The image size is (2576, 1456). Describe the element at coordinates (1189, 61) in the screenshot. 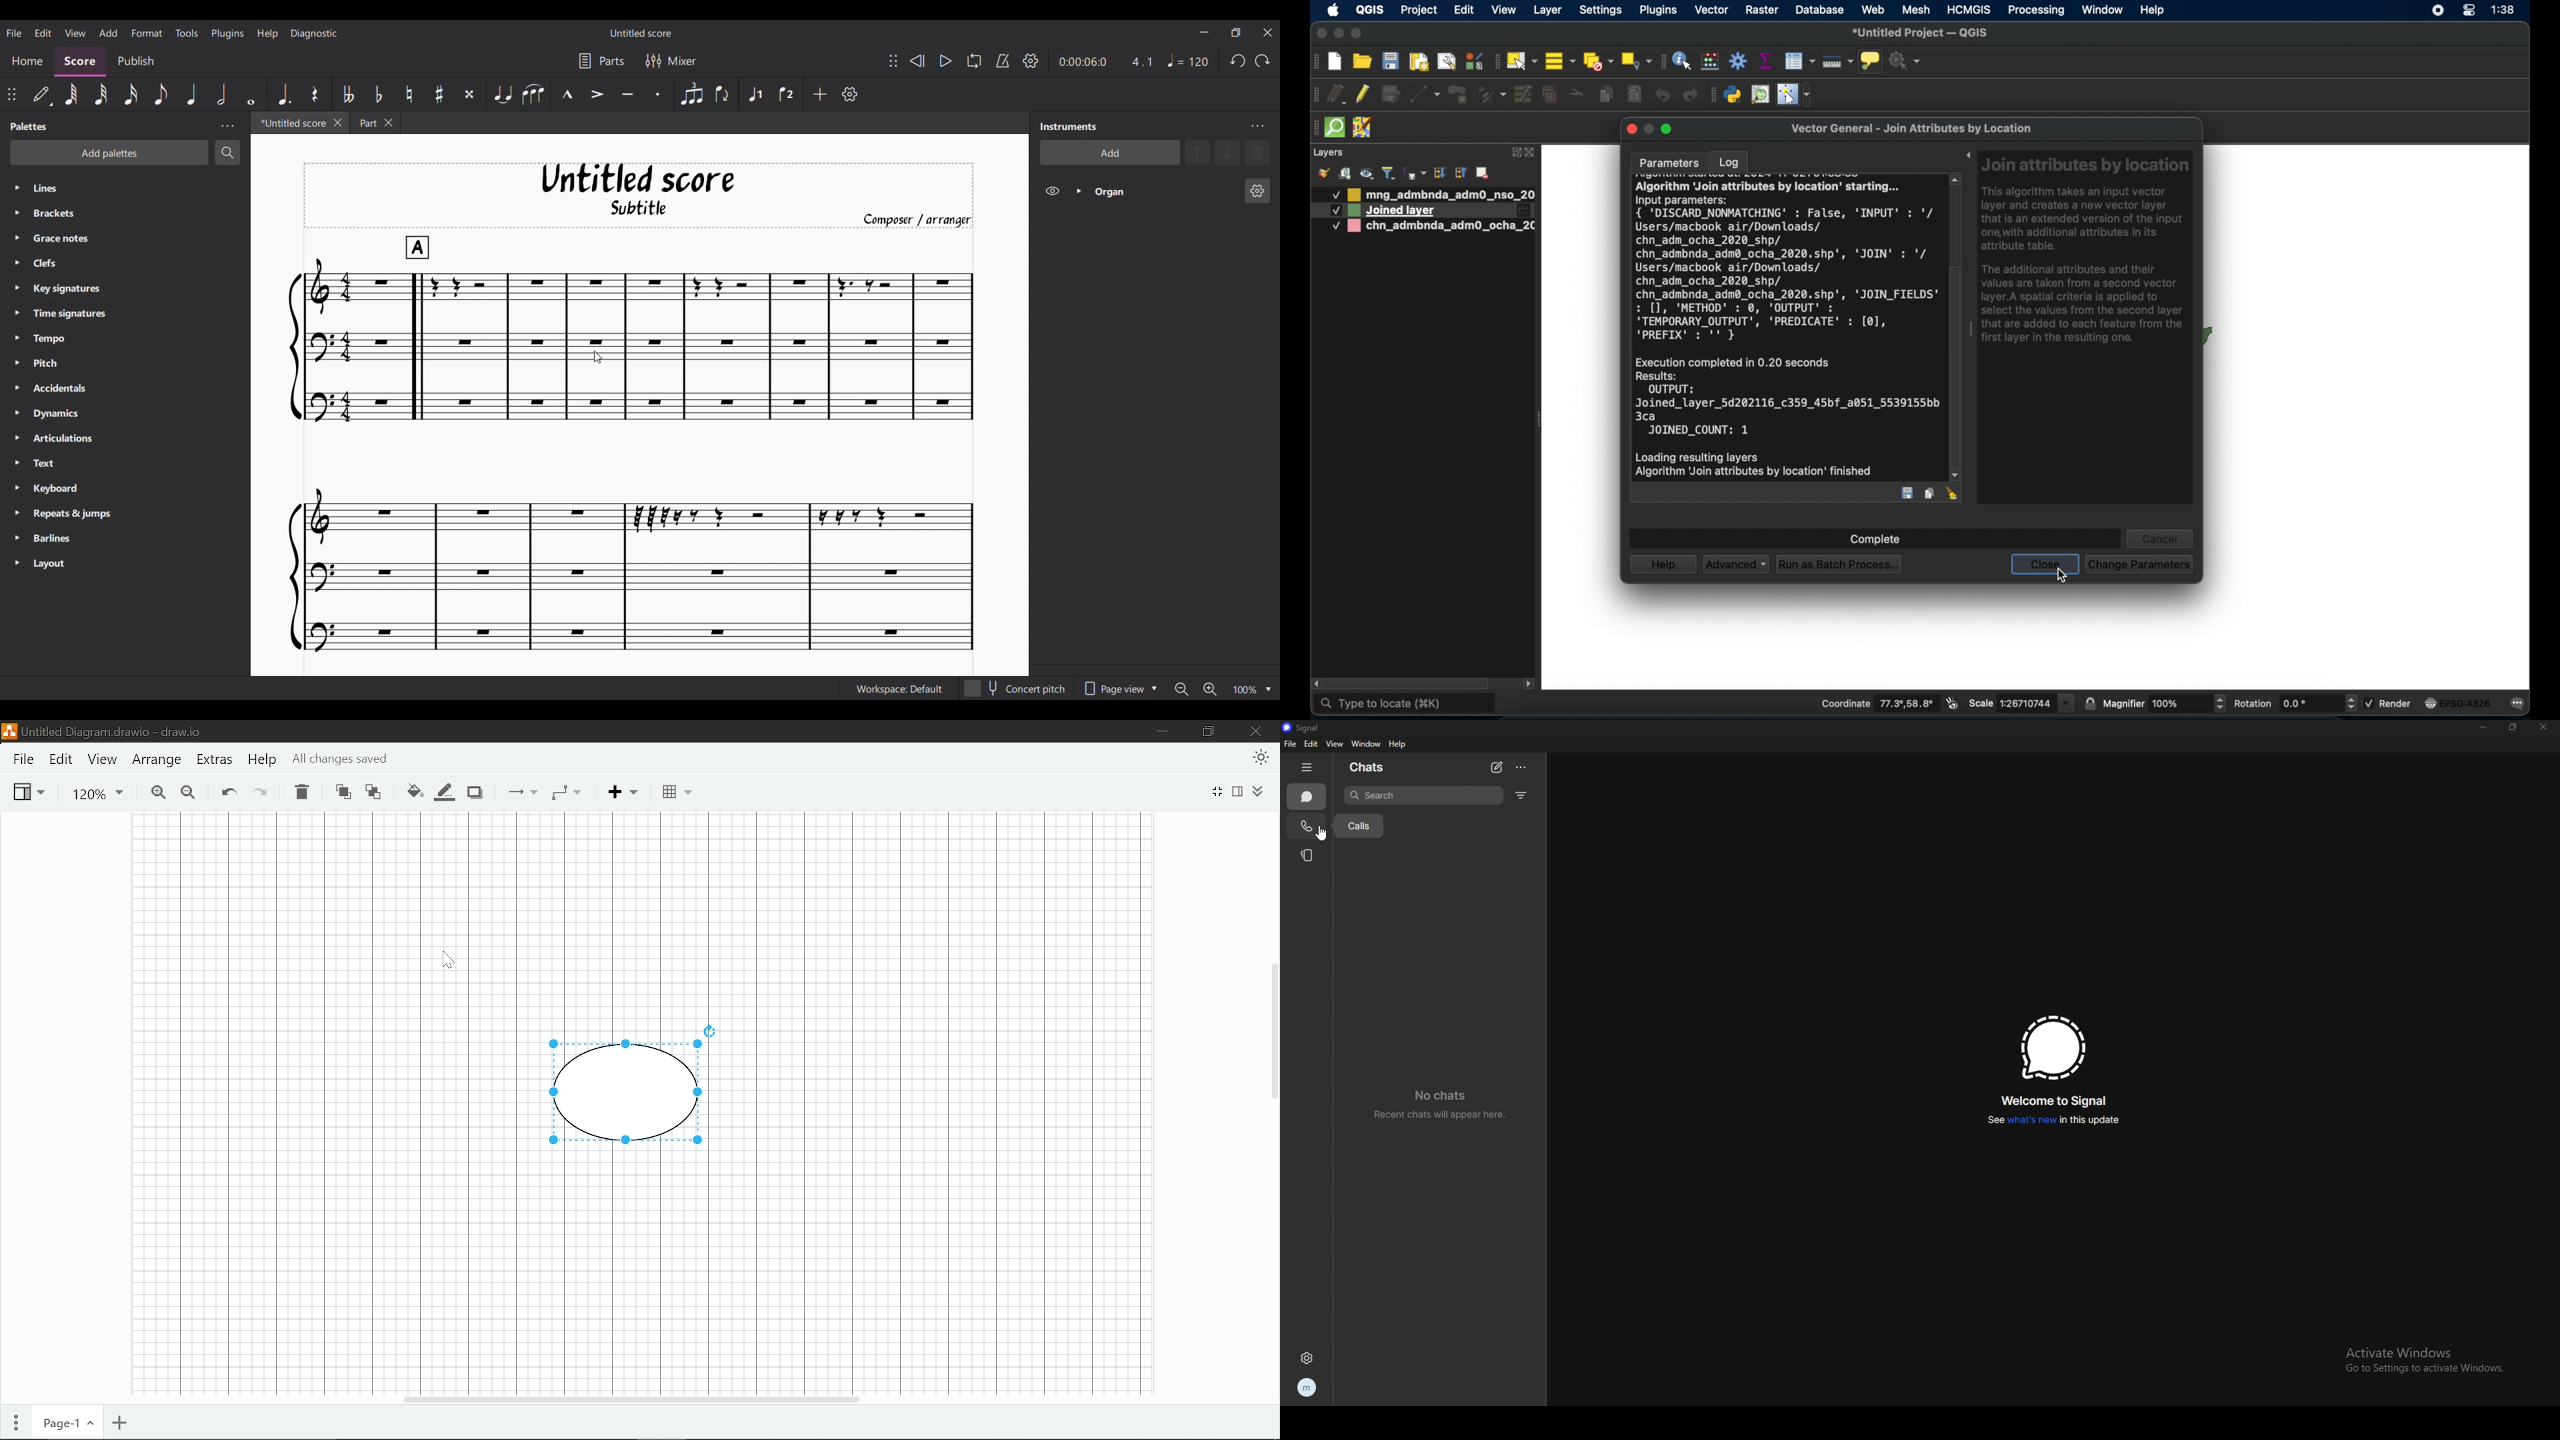

I see `Quarter note` at that location.